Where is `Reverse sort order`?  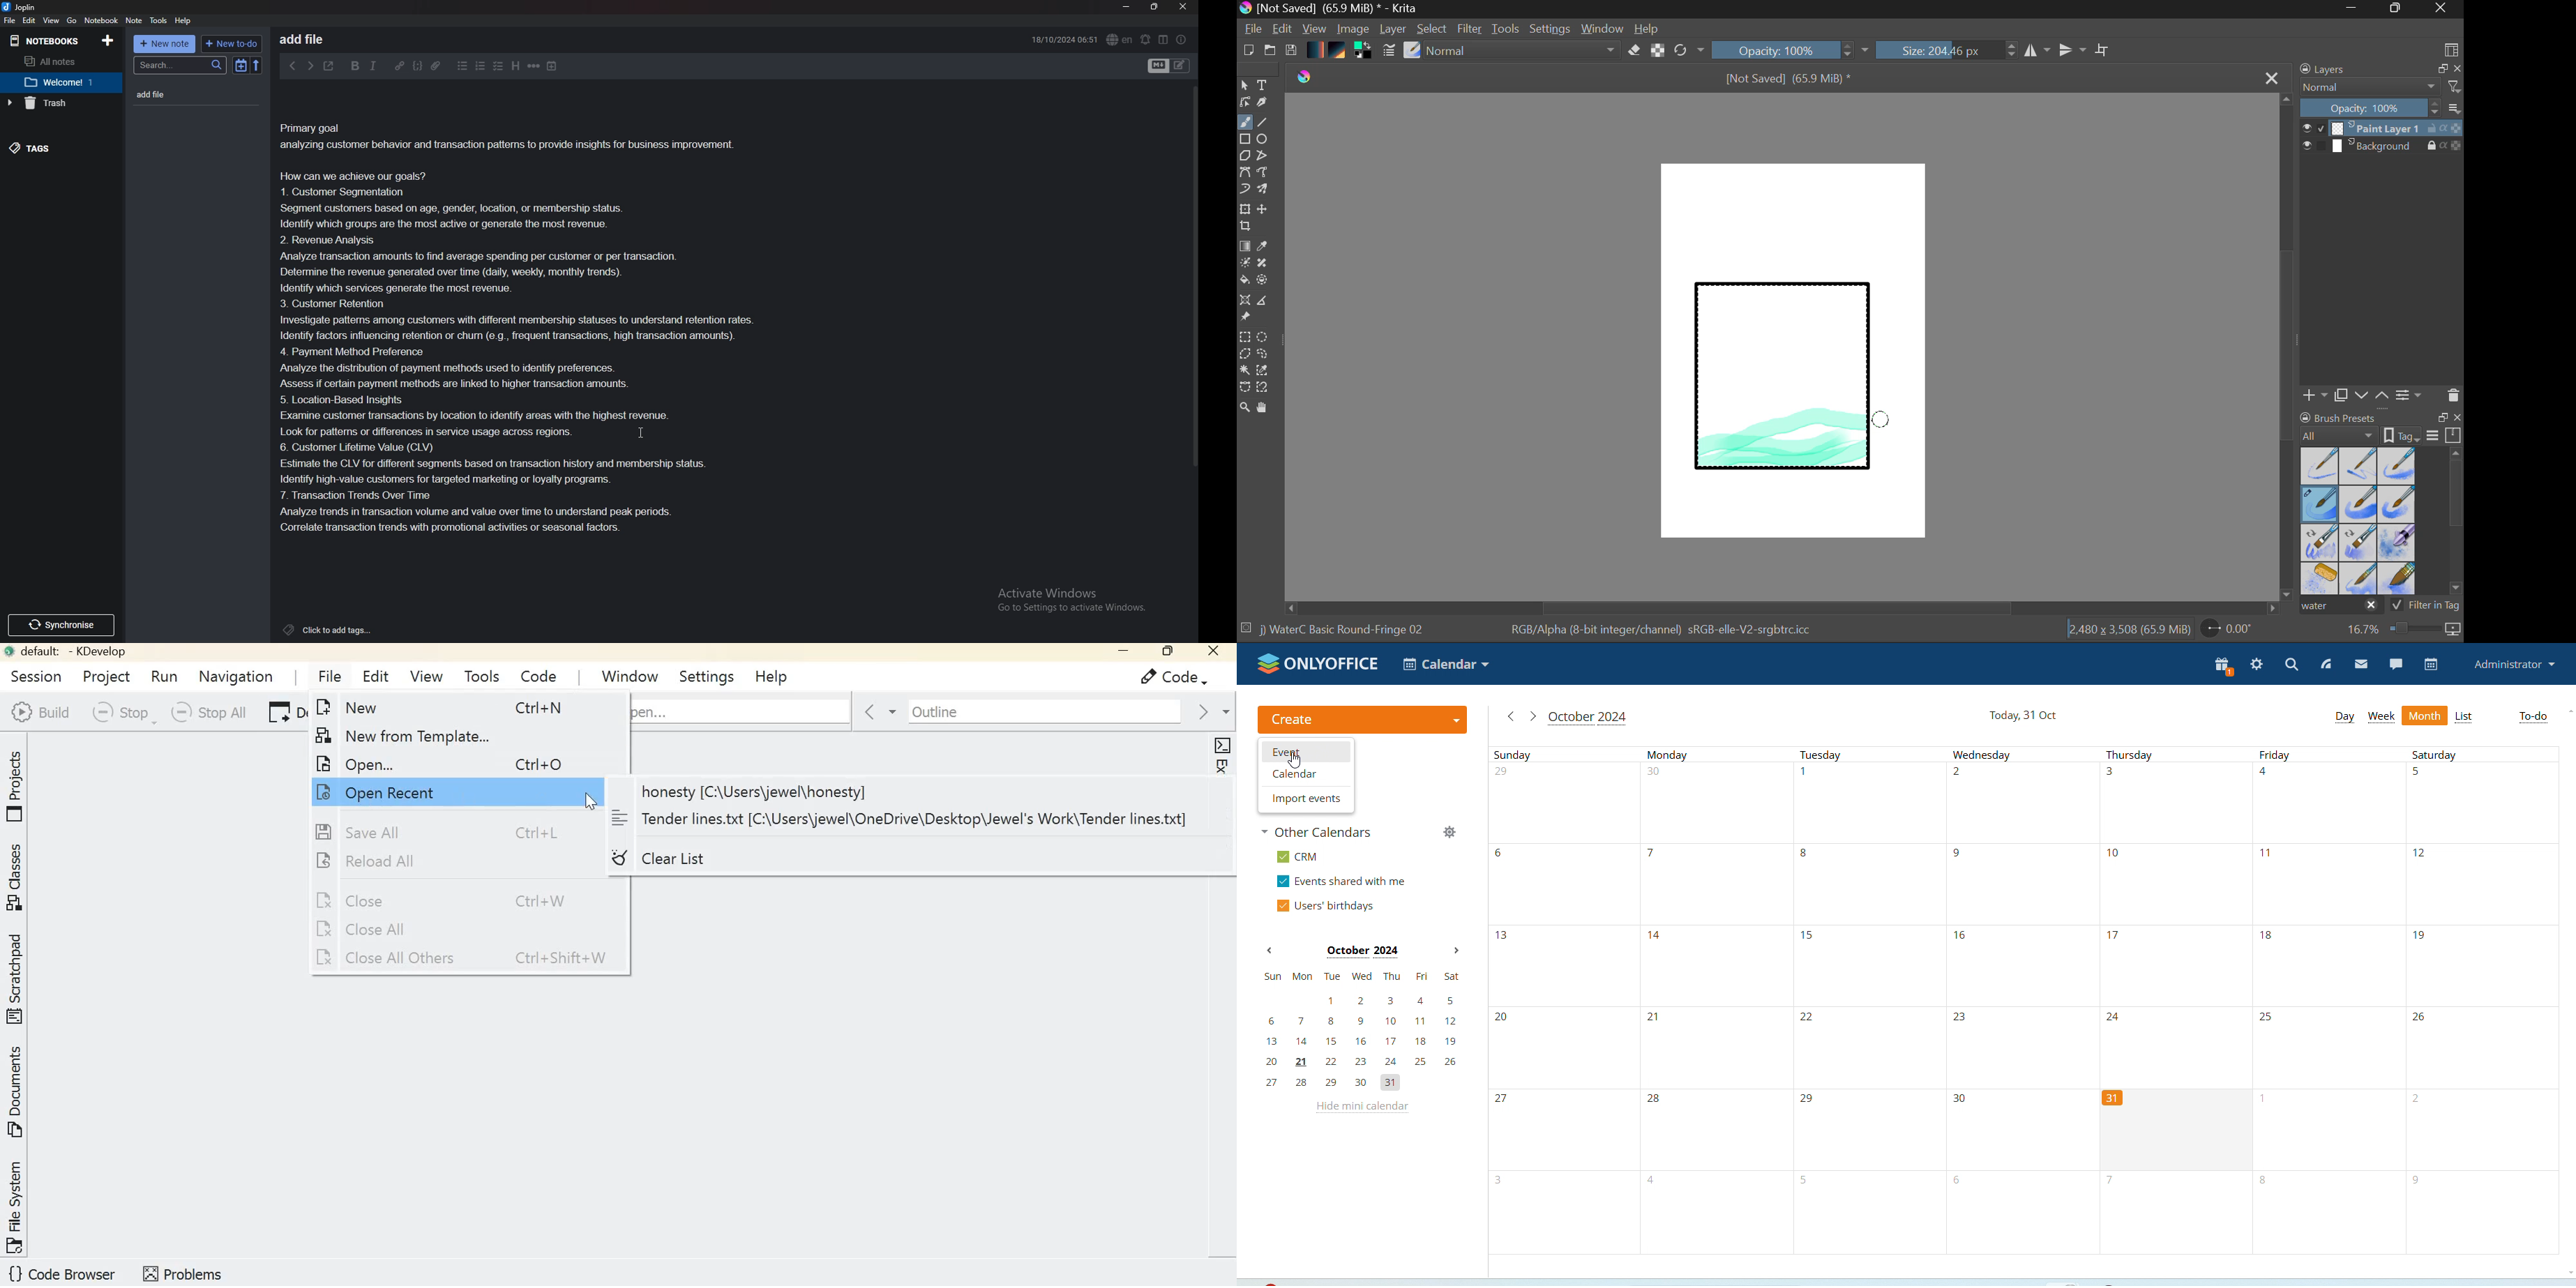
Reverse sort order is located at coordinates (257, 66).